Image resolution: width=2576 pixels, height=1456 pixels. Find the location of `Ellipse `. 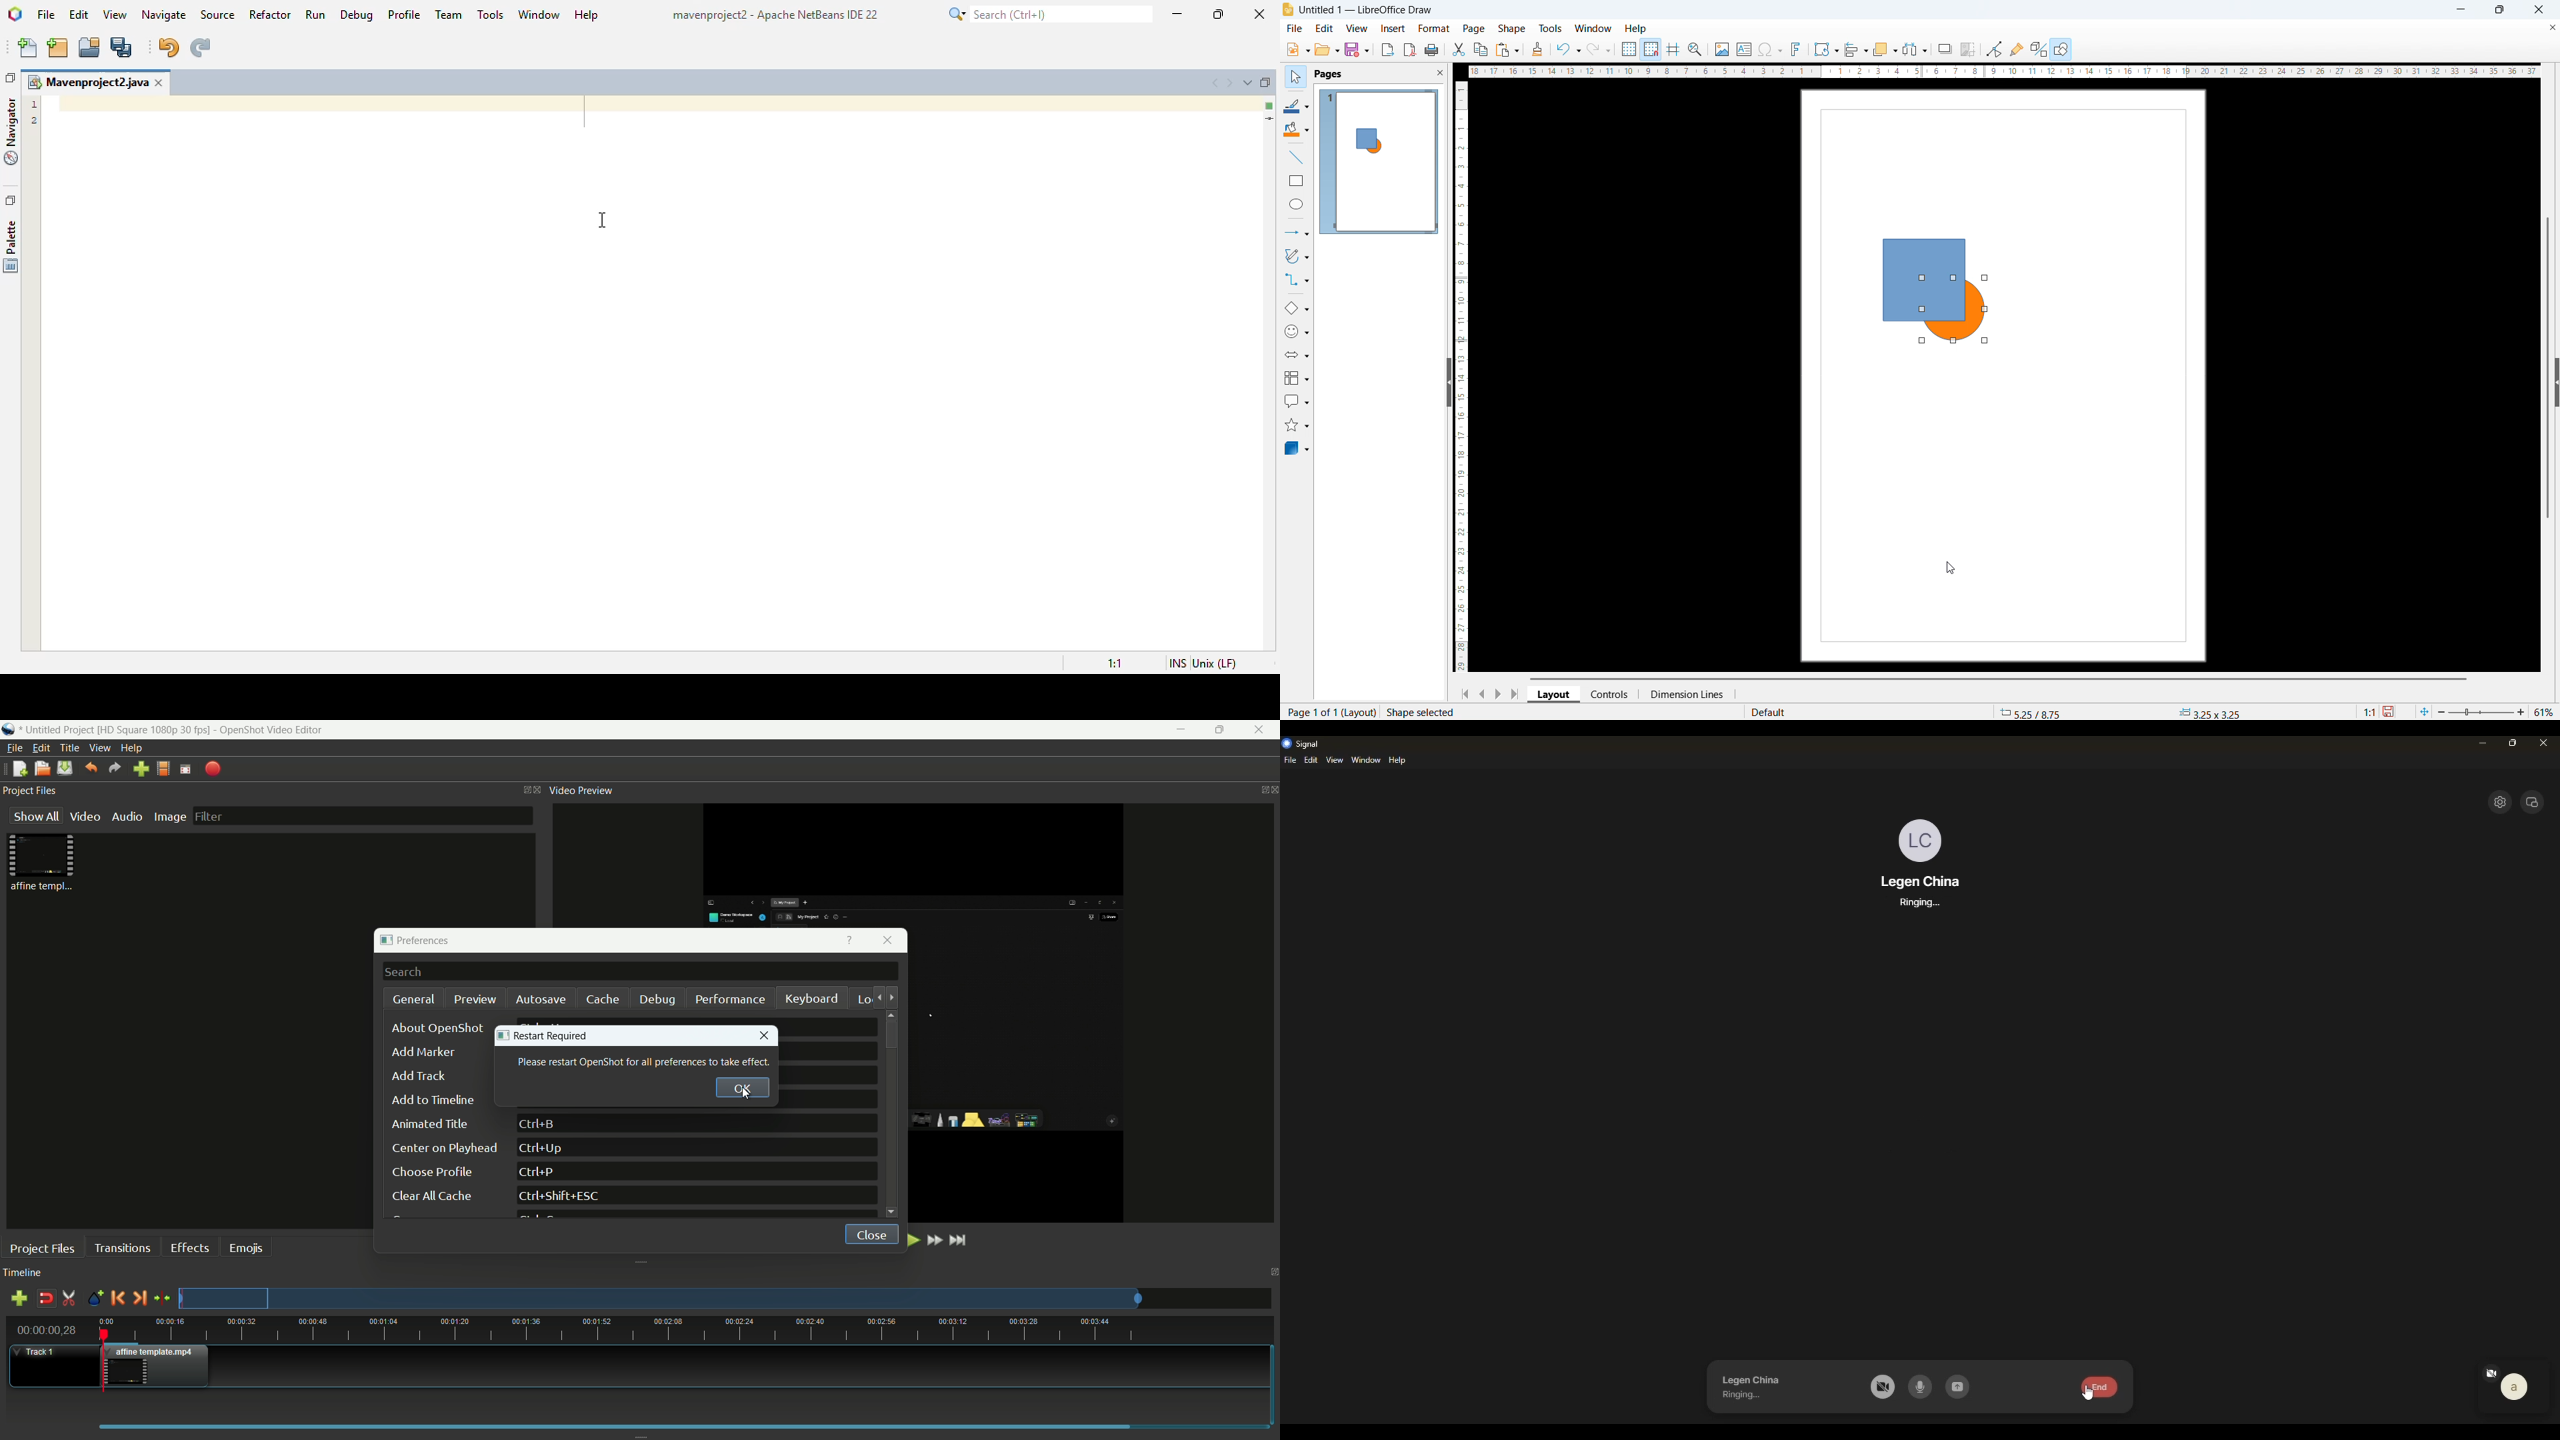

Ellipse  is located at coordinates (1297, 205).